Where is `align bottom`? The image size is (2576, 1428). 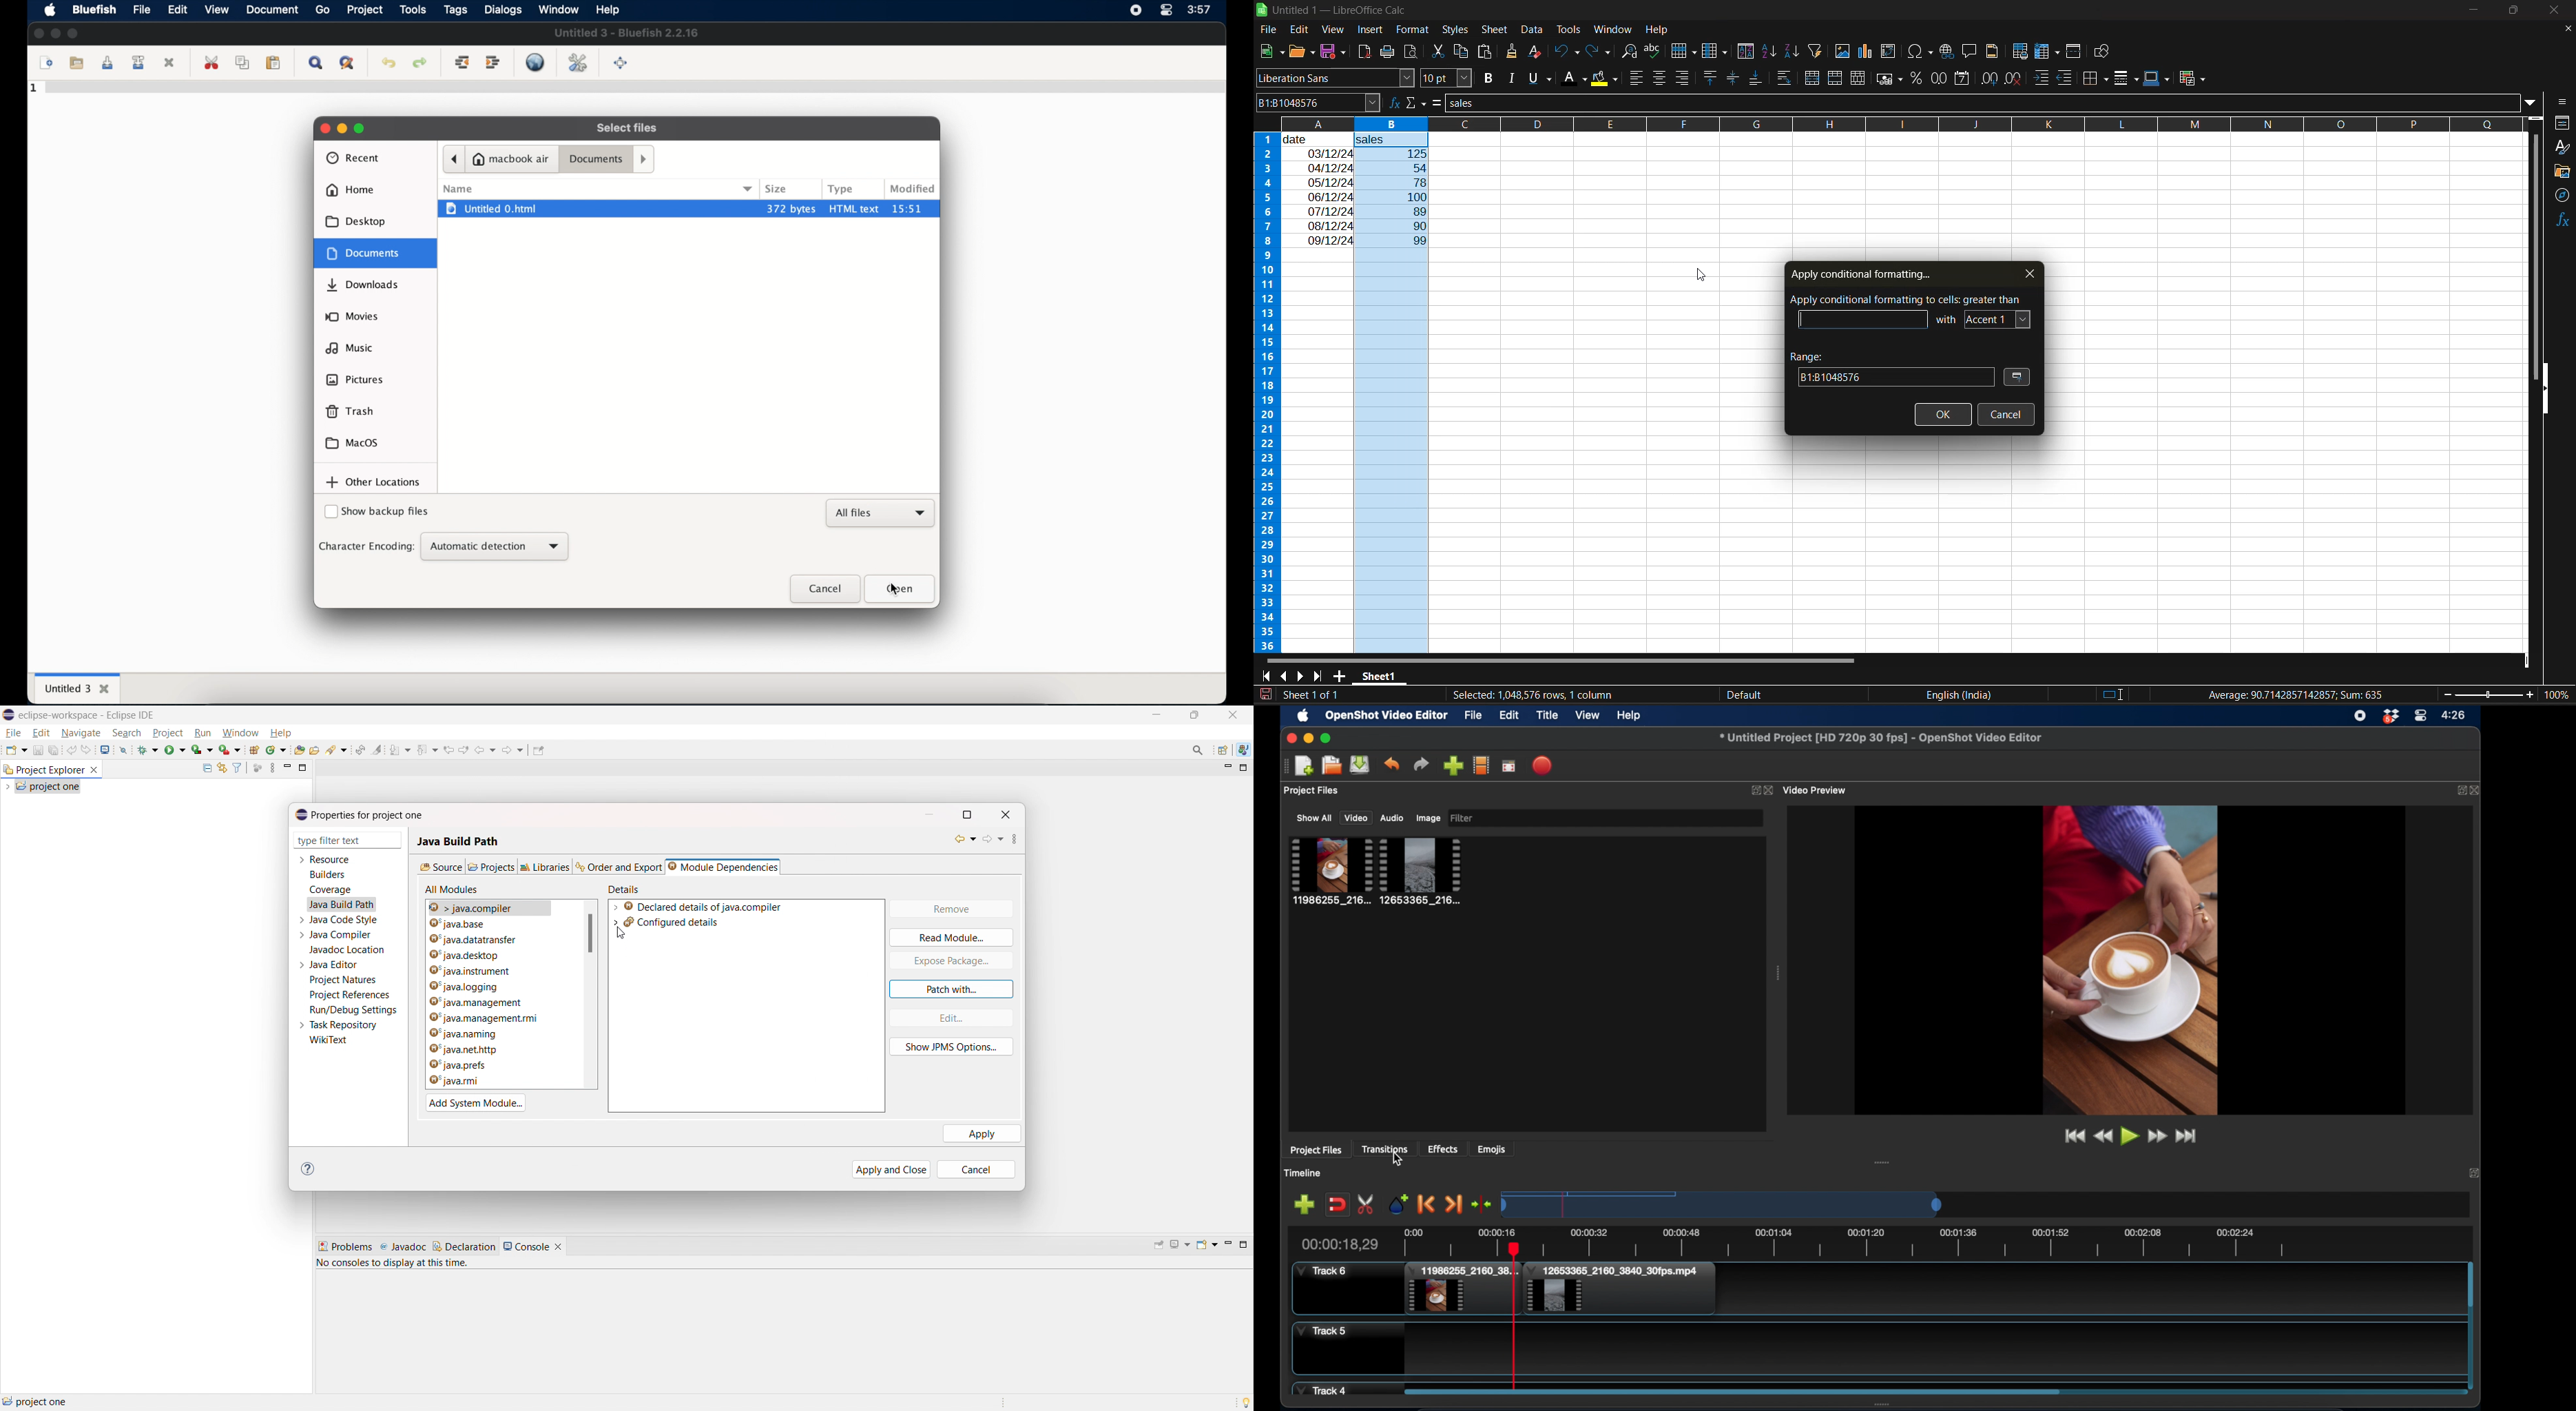
align bottom is located at coordinates (1754, 80).